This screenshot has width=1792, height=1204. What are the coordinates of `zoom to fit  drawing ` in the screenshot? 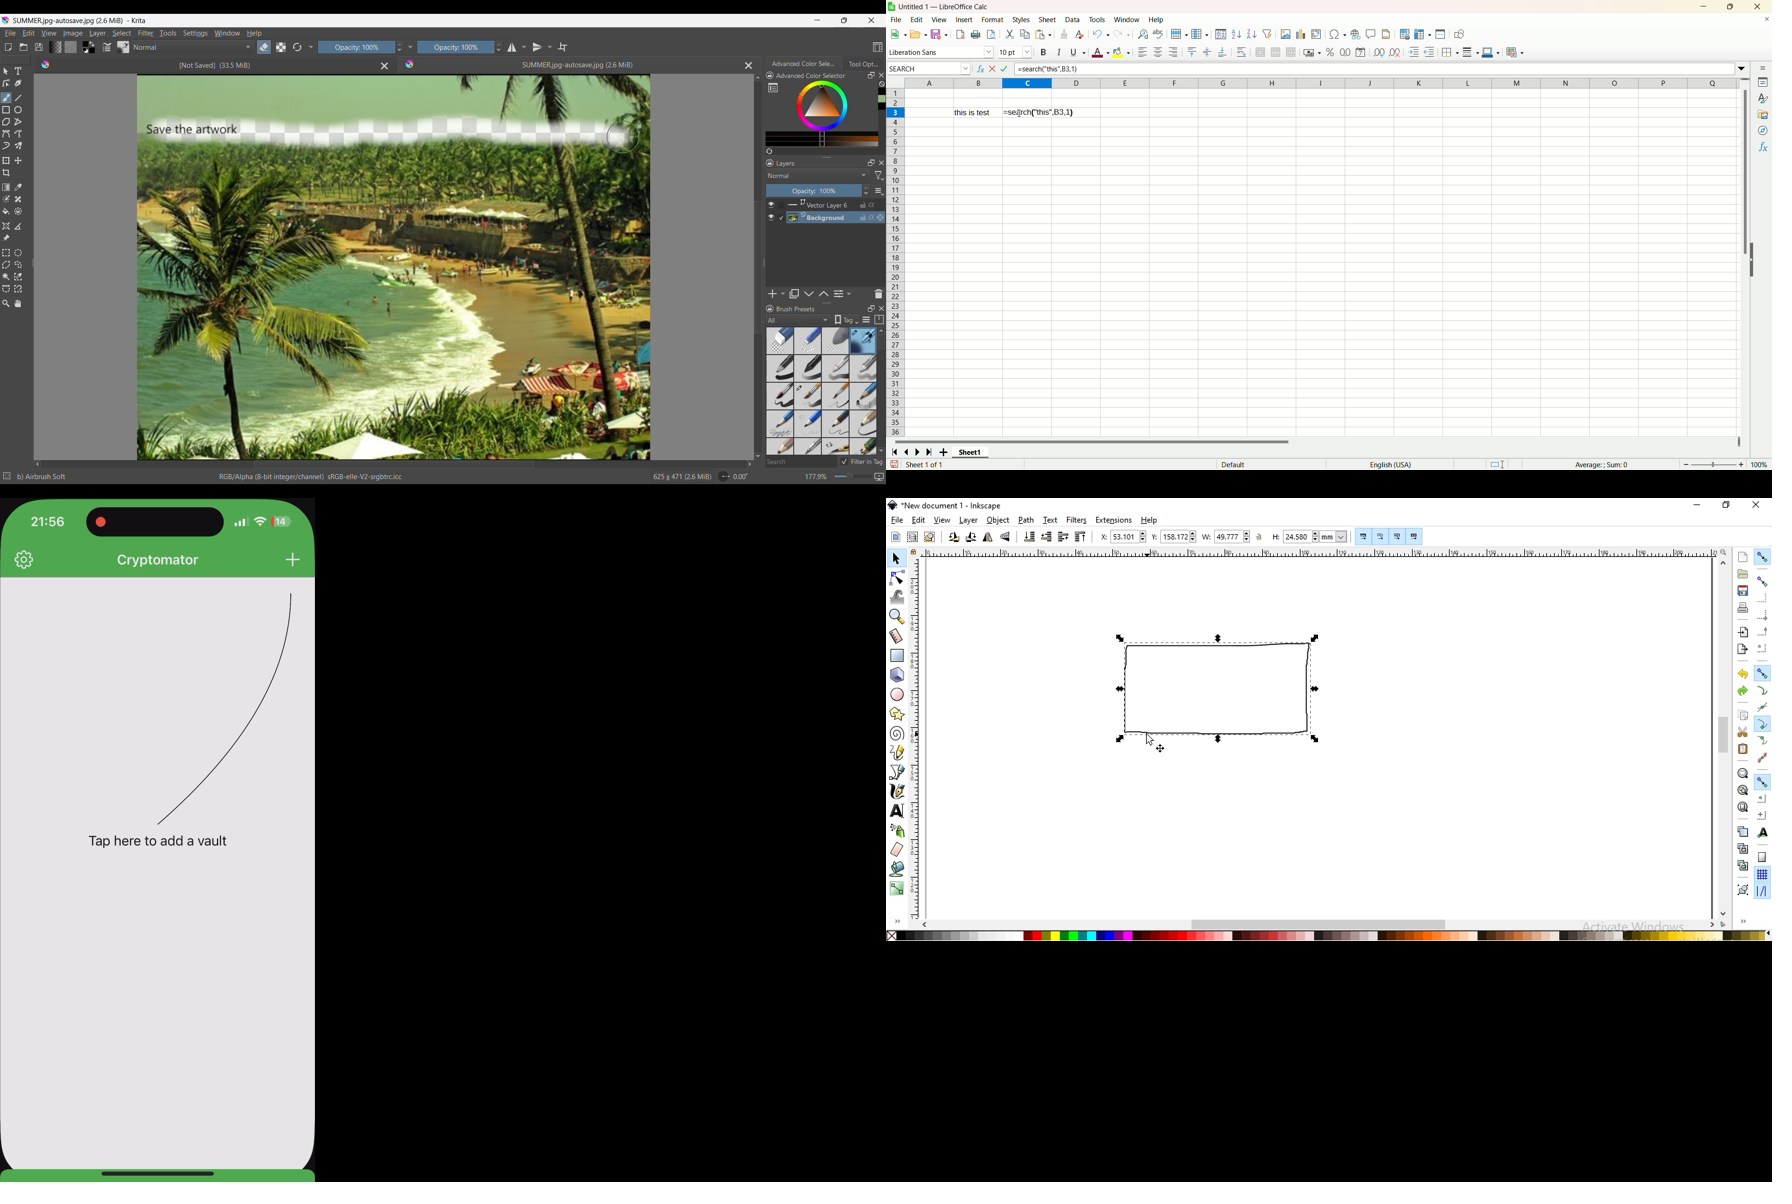 It's located at (1742, 791).